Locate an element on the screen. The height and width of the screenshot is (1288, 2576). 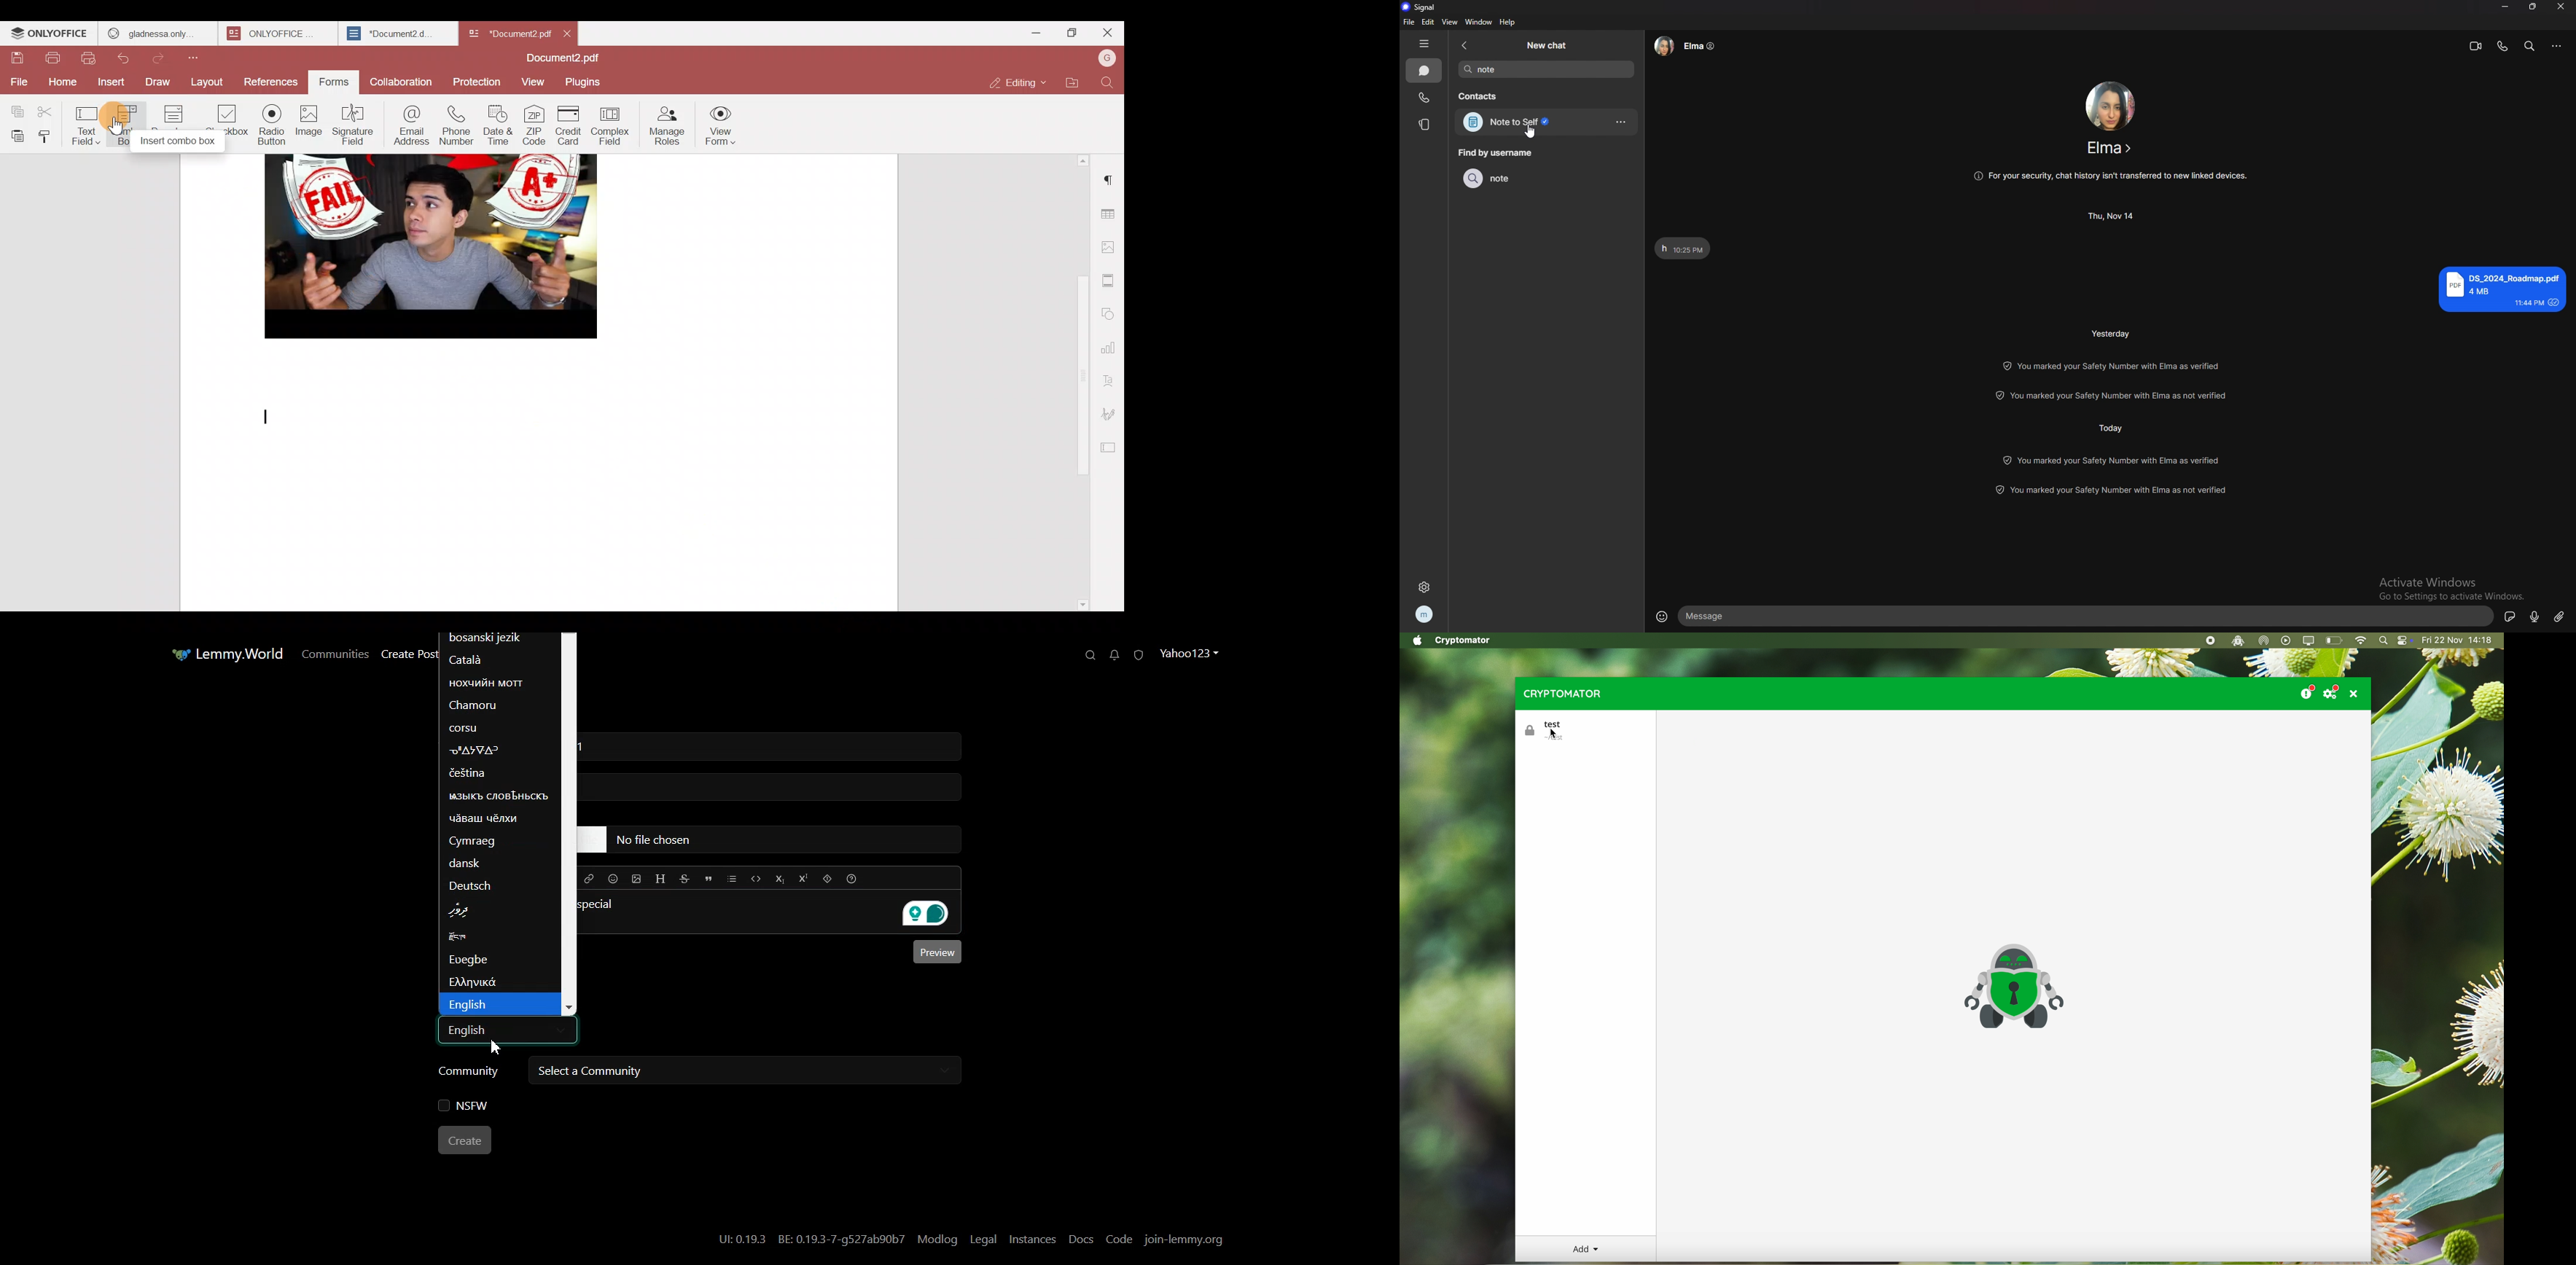
minimize is located at coordinates (2506, 6).